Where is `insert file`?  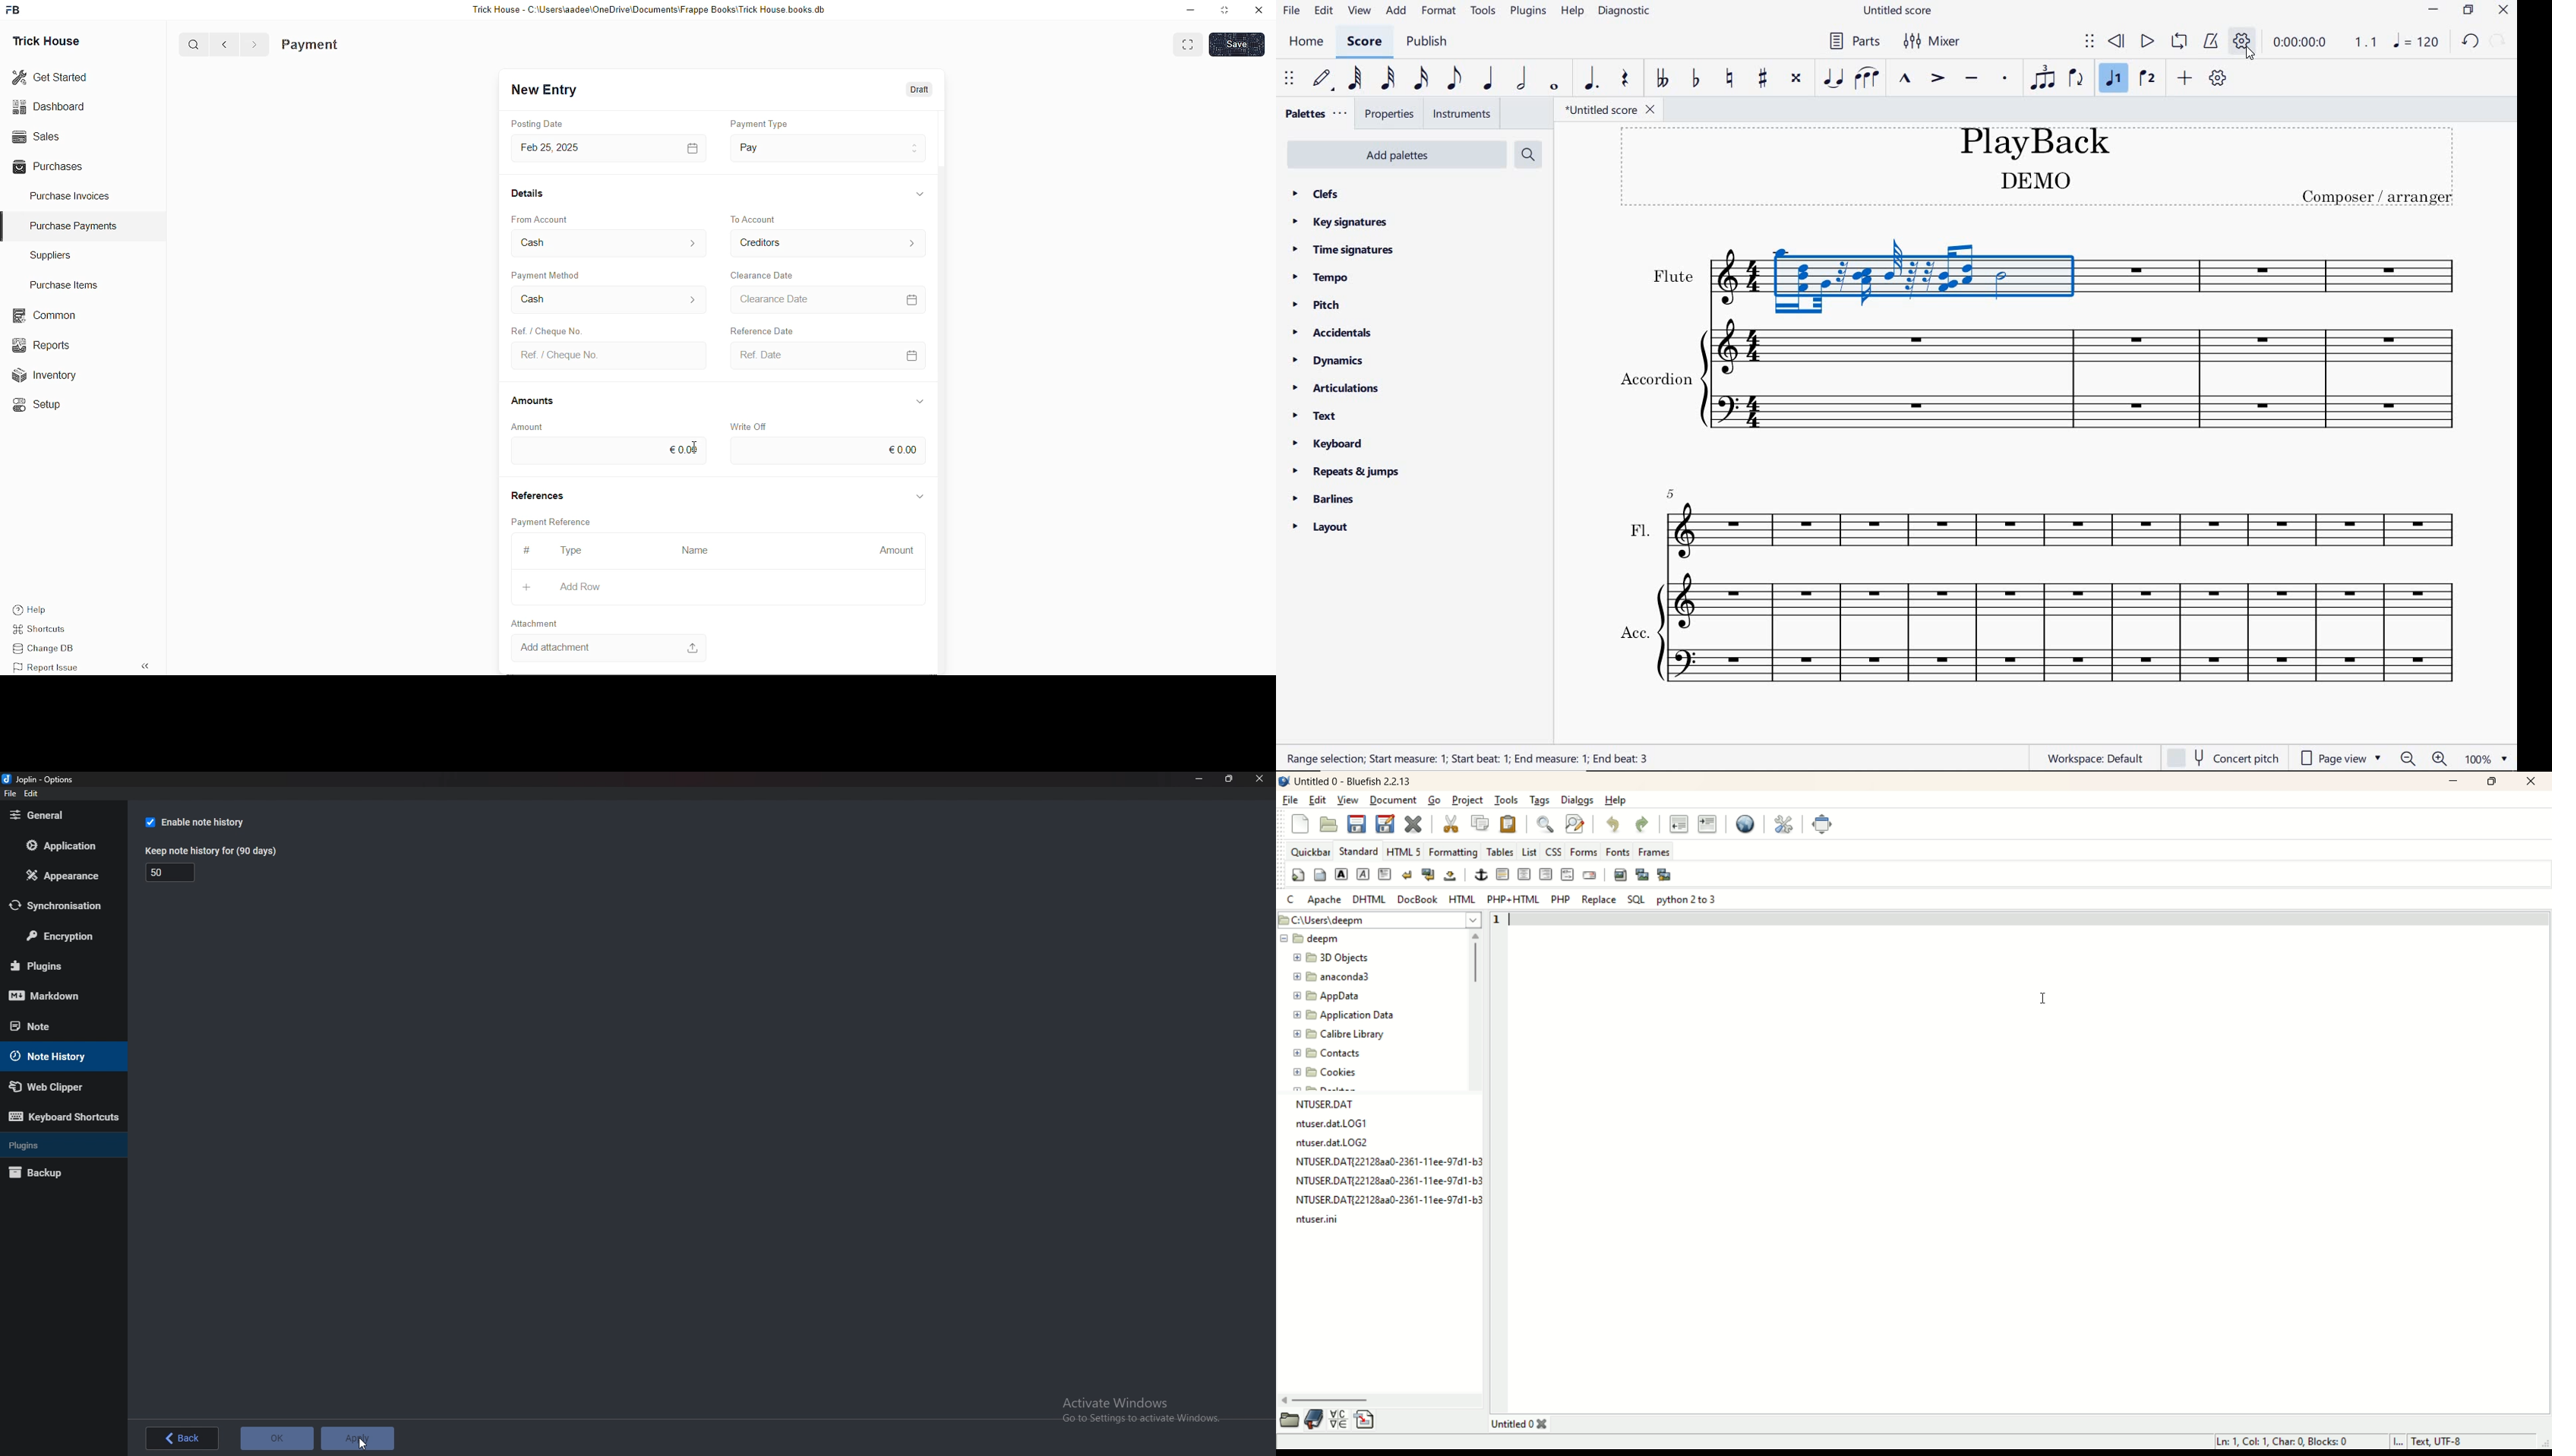
insert file is located at coordinates (1368, 1421).